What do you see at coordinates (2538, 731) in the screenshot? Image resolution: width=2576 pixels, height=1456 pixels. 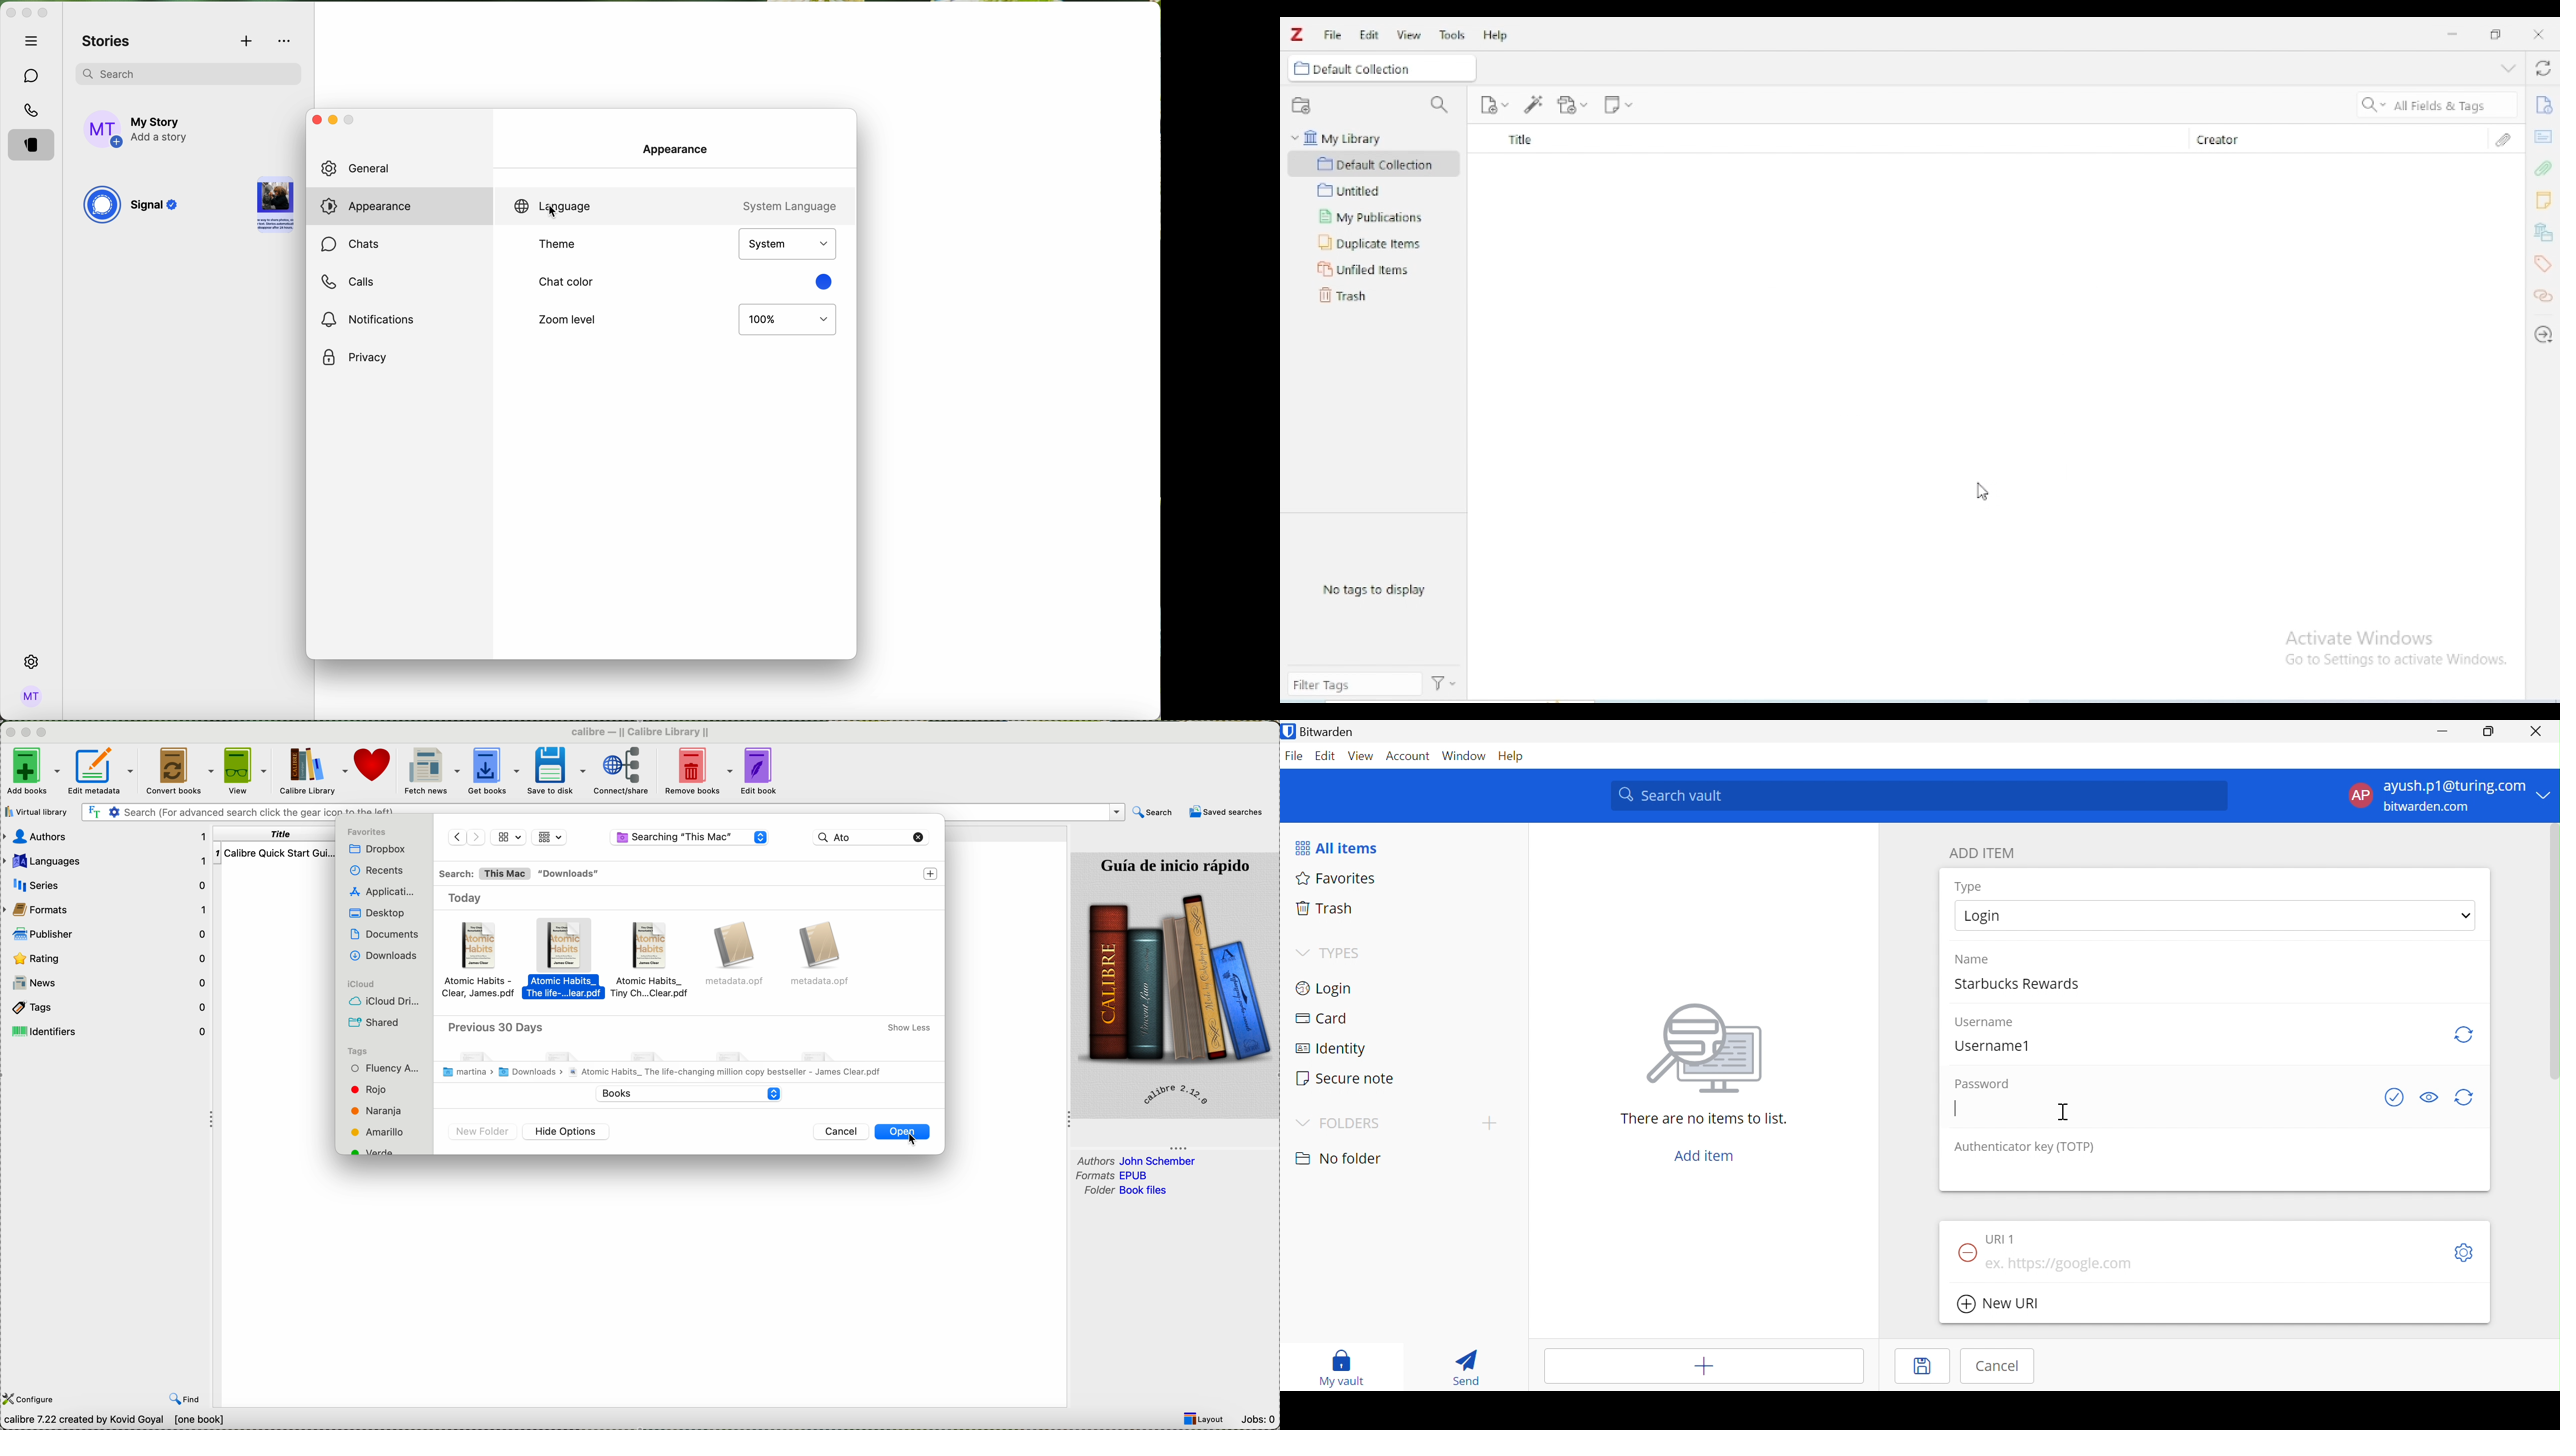 I see `Close` at bounding box center [2538, 731].